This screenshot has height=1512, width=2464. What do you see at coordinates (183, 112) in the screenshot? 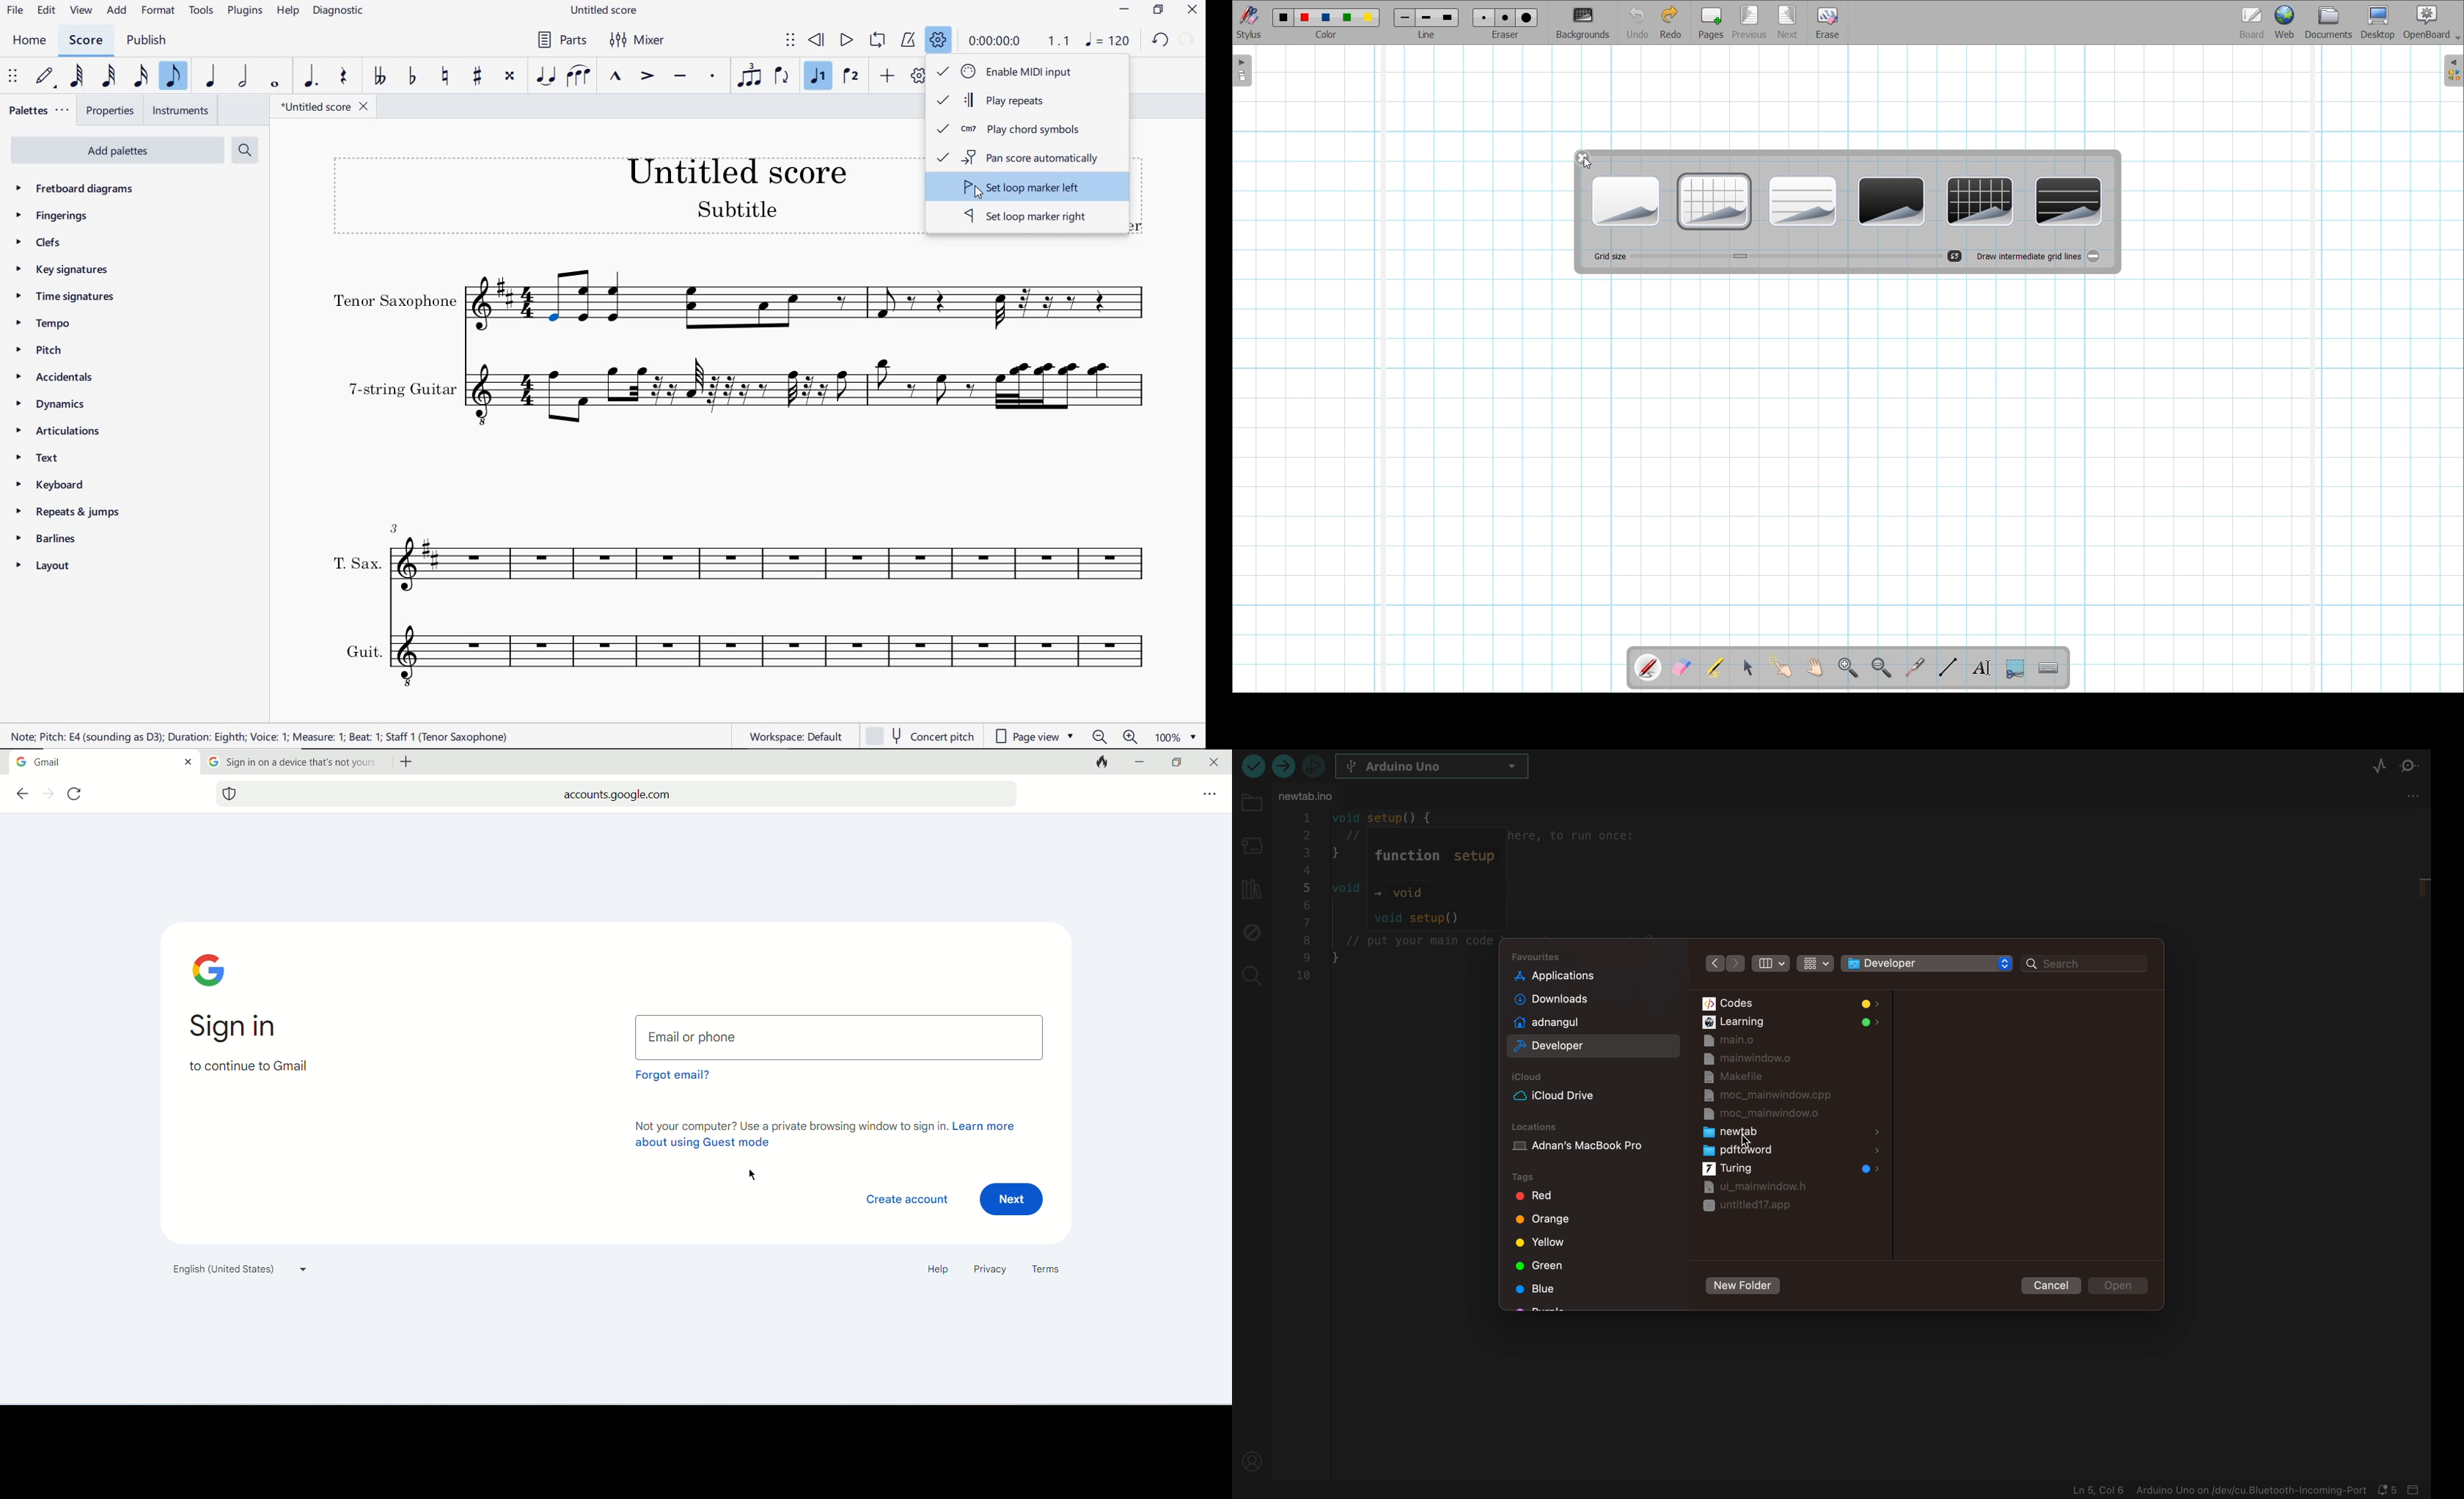
I see `INSTRUMENTS` at bounding box center [183, 112].